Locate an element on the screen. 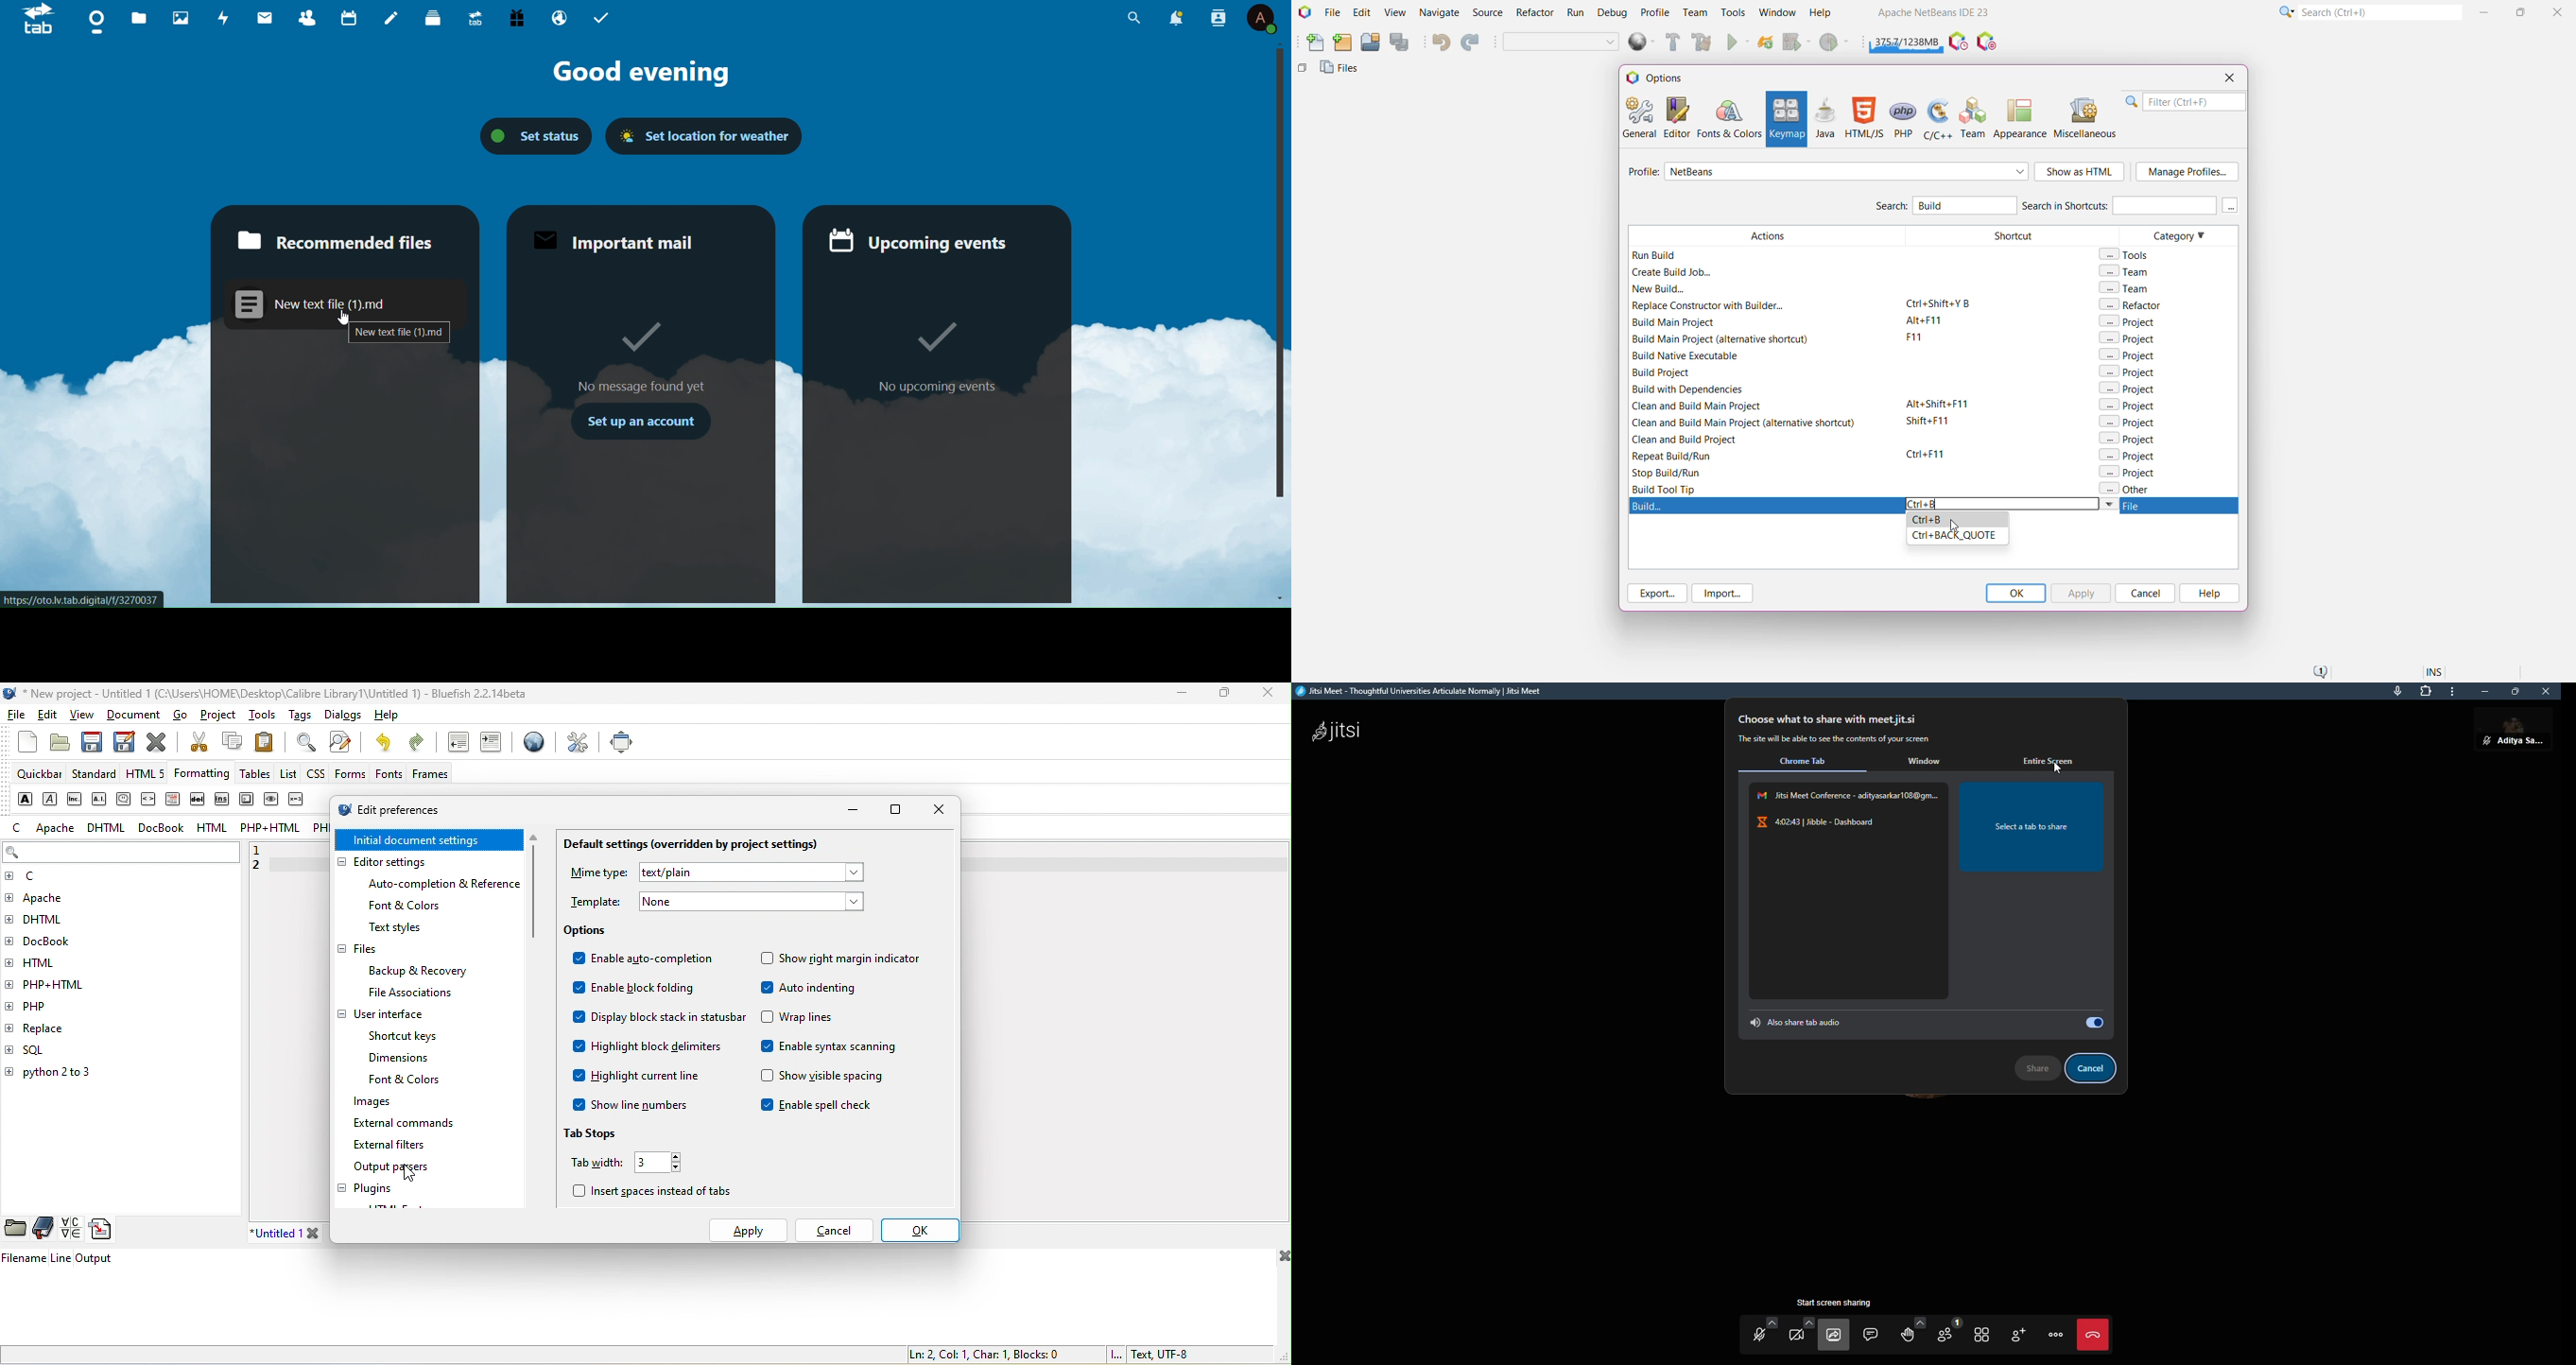 The image size is (2576, 1372). dashboard is located at coordinates (93, 24).